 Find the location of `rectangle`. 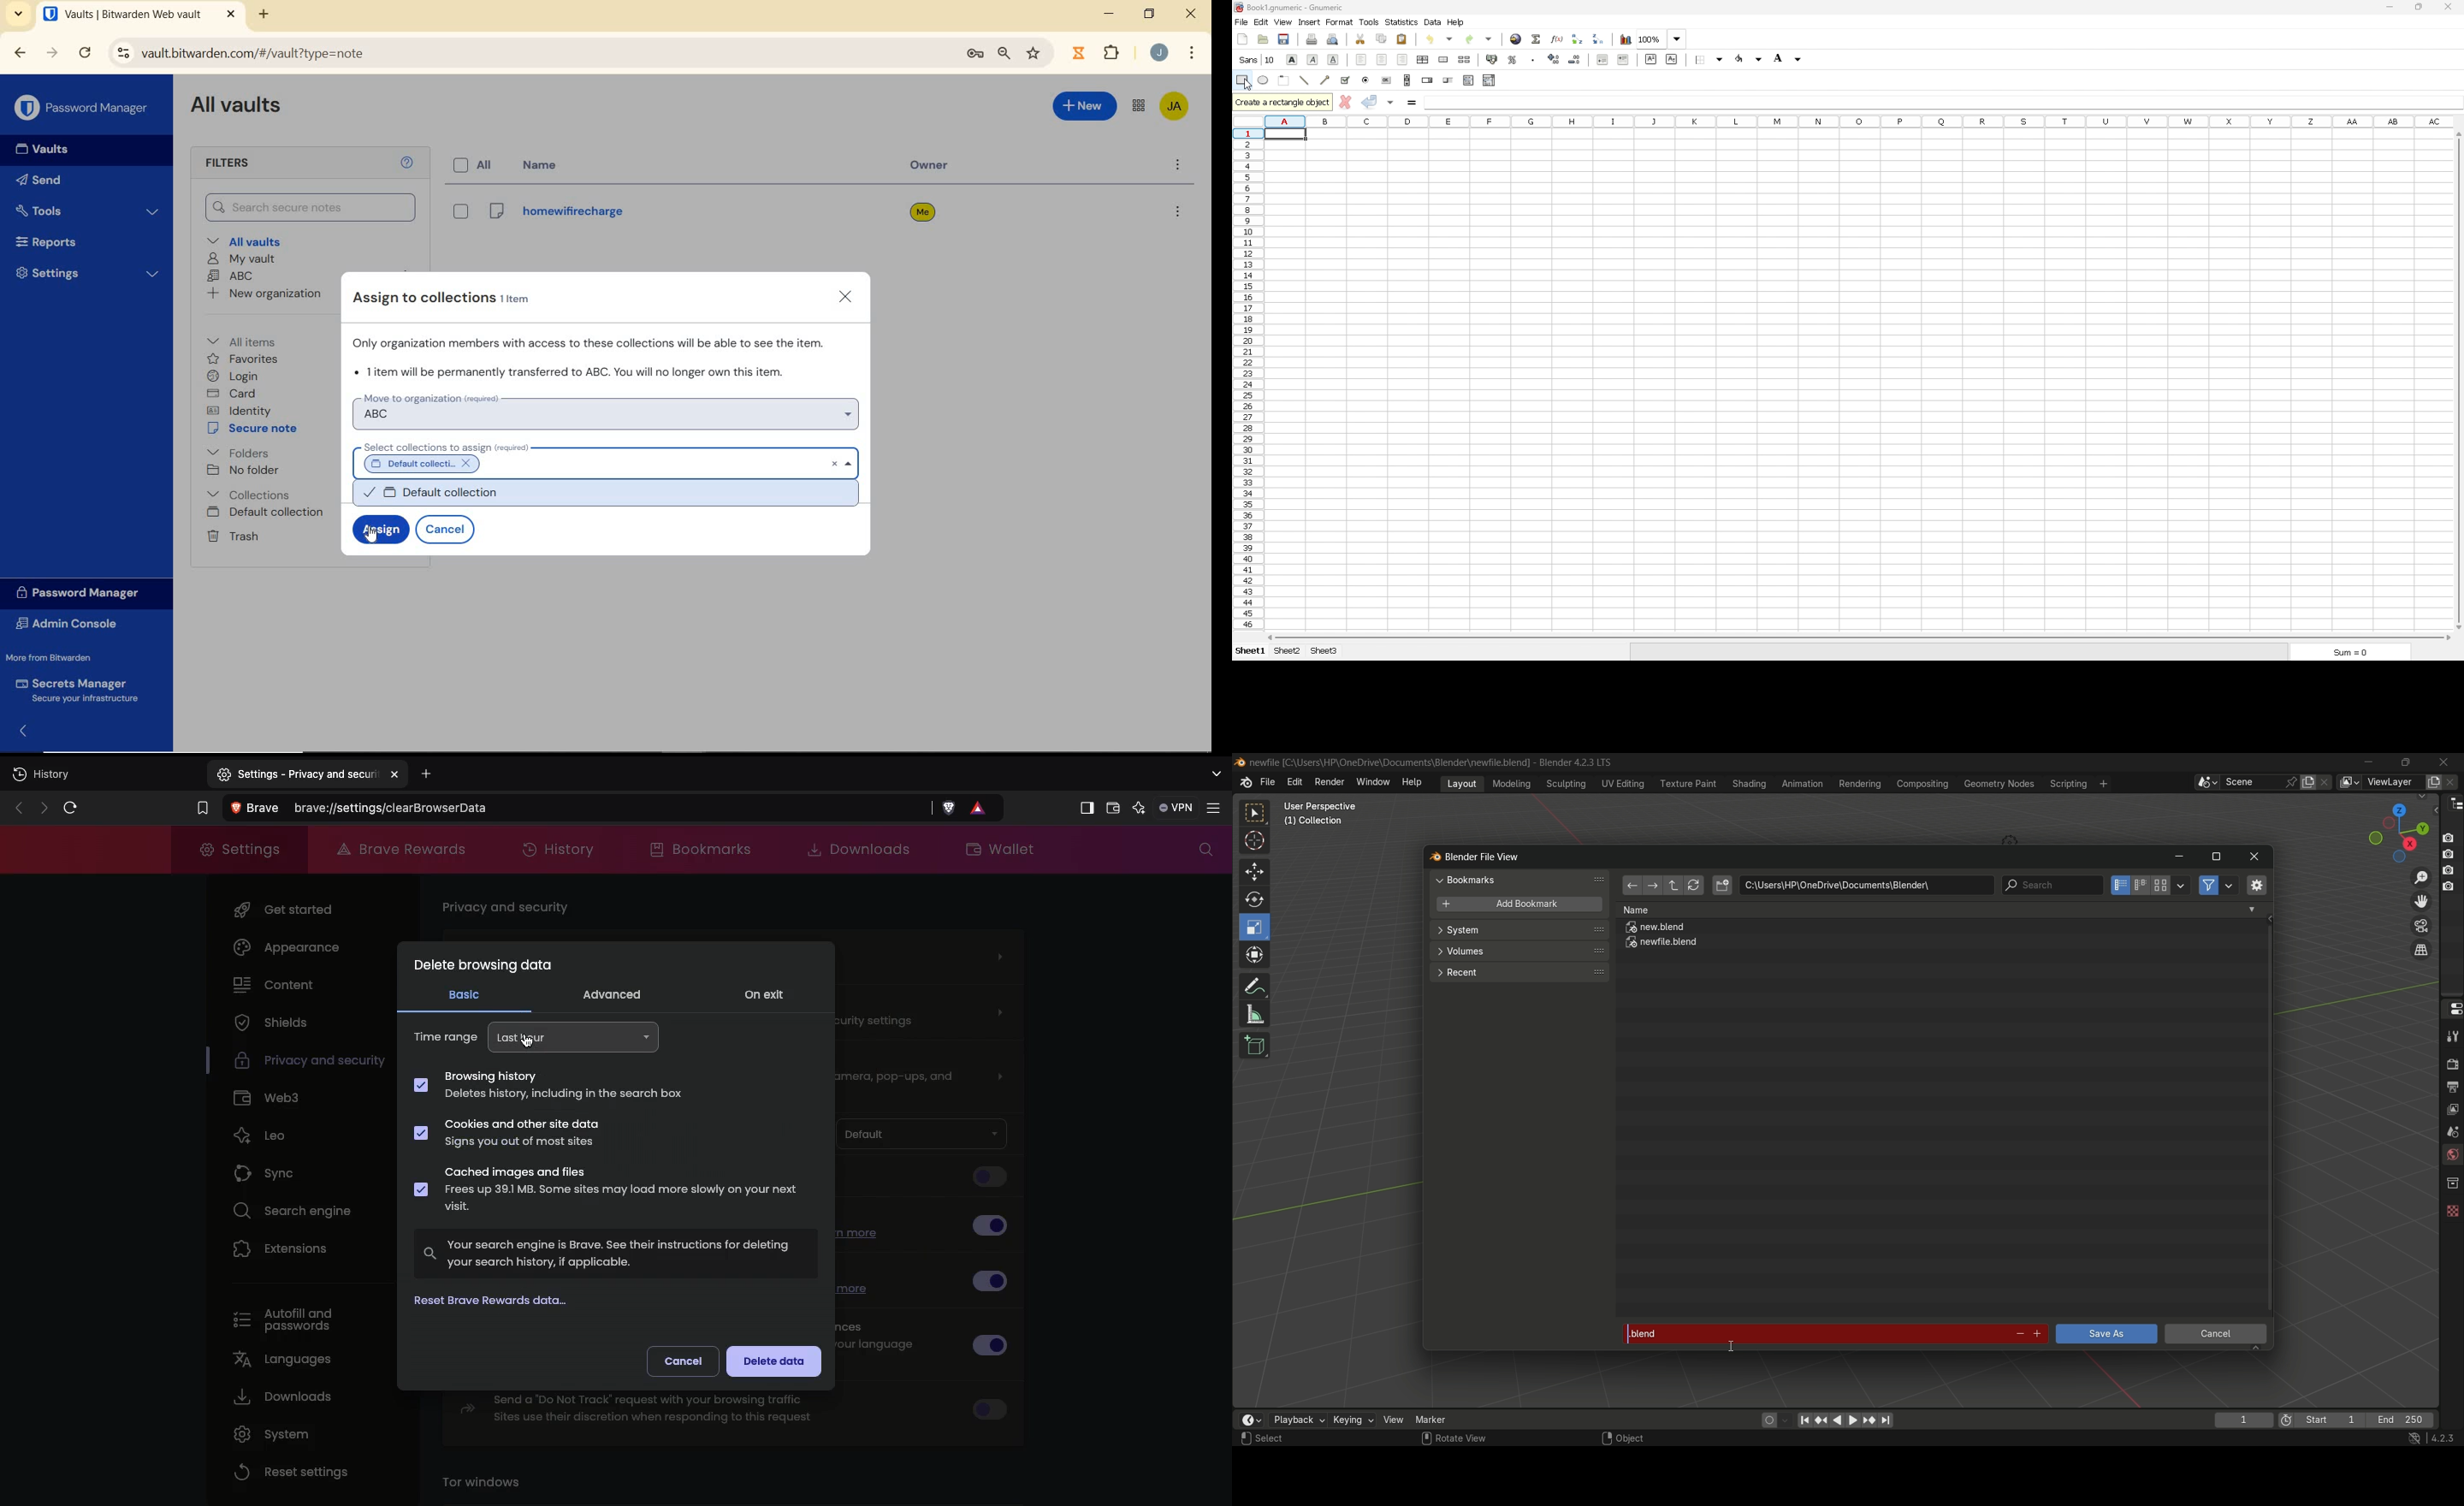

rectangle is located at coordinates (1242, 80).